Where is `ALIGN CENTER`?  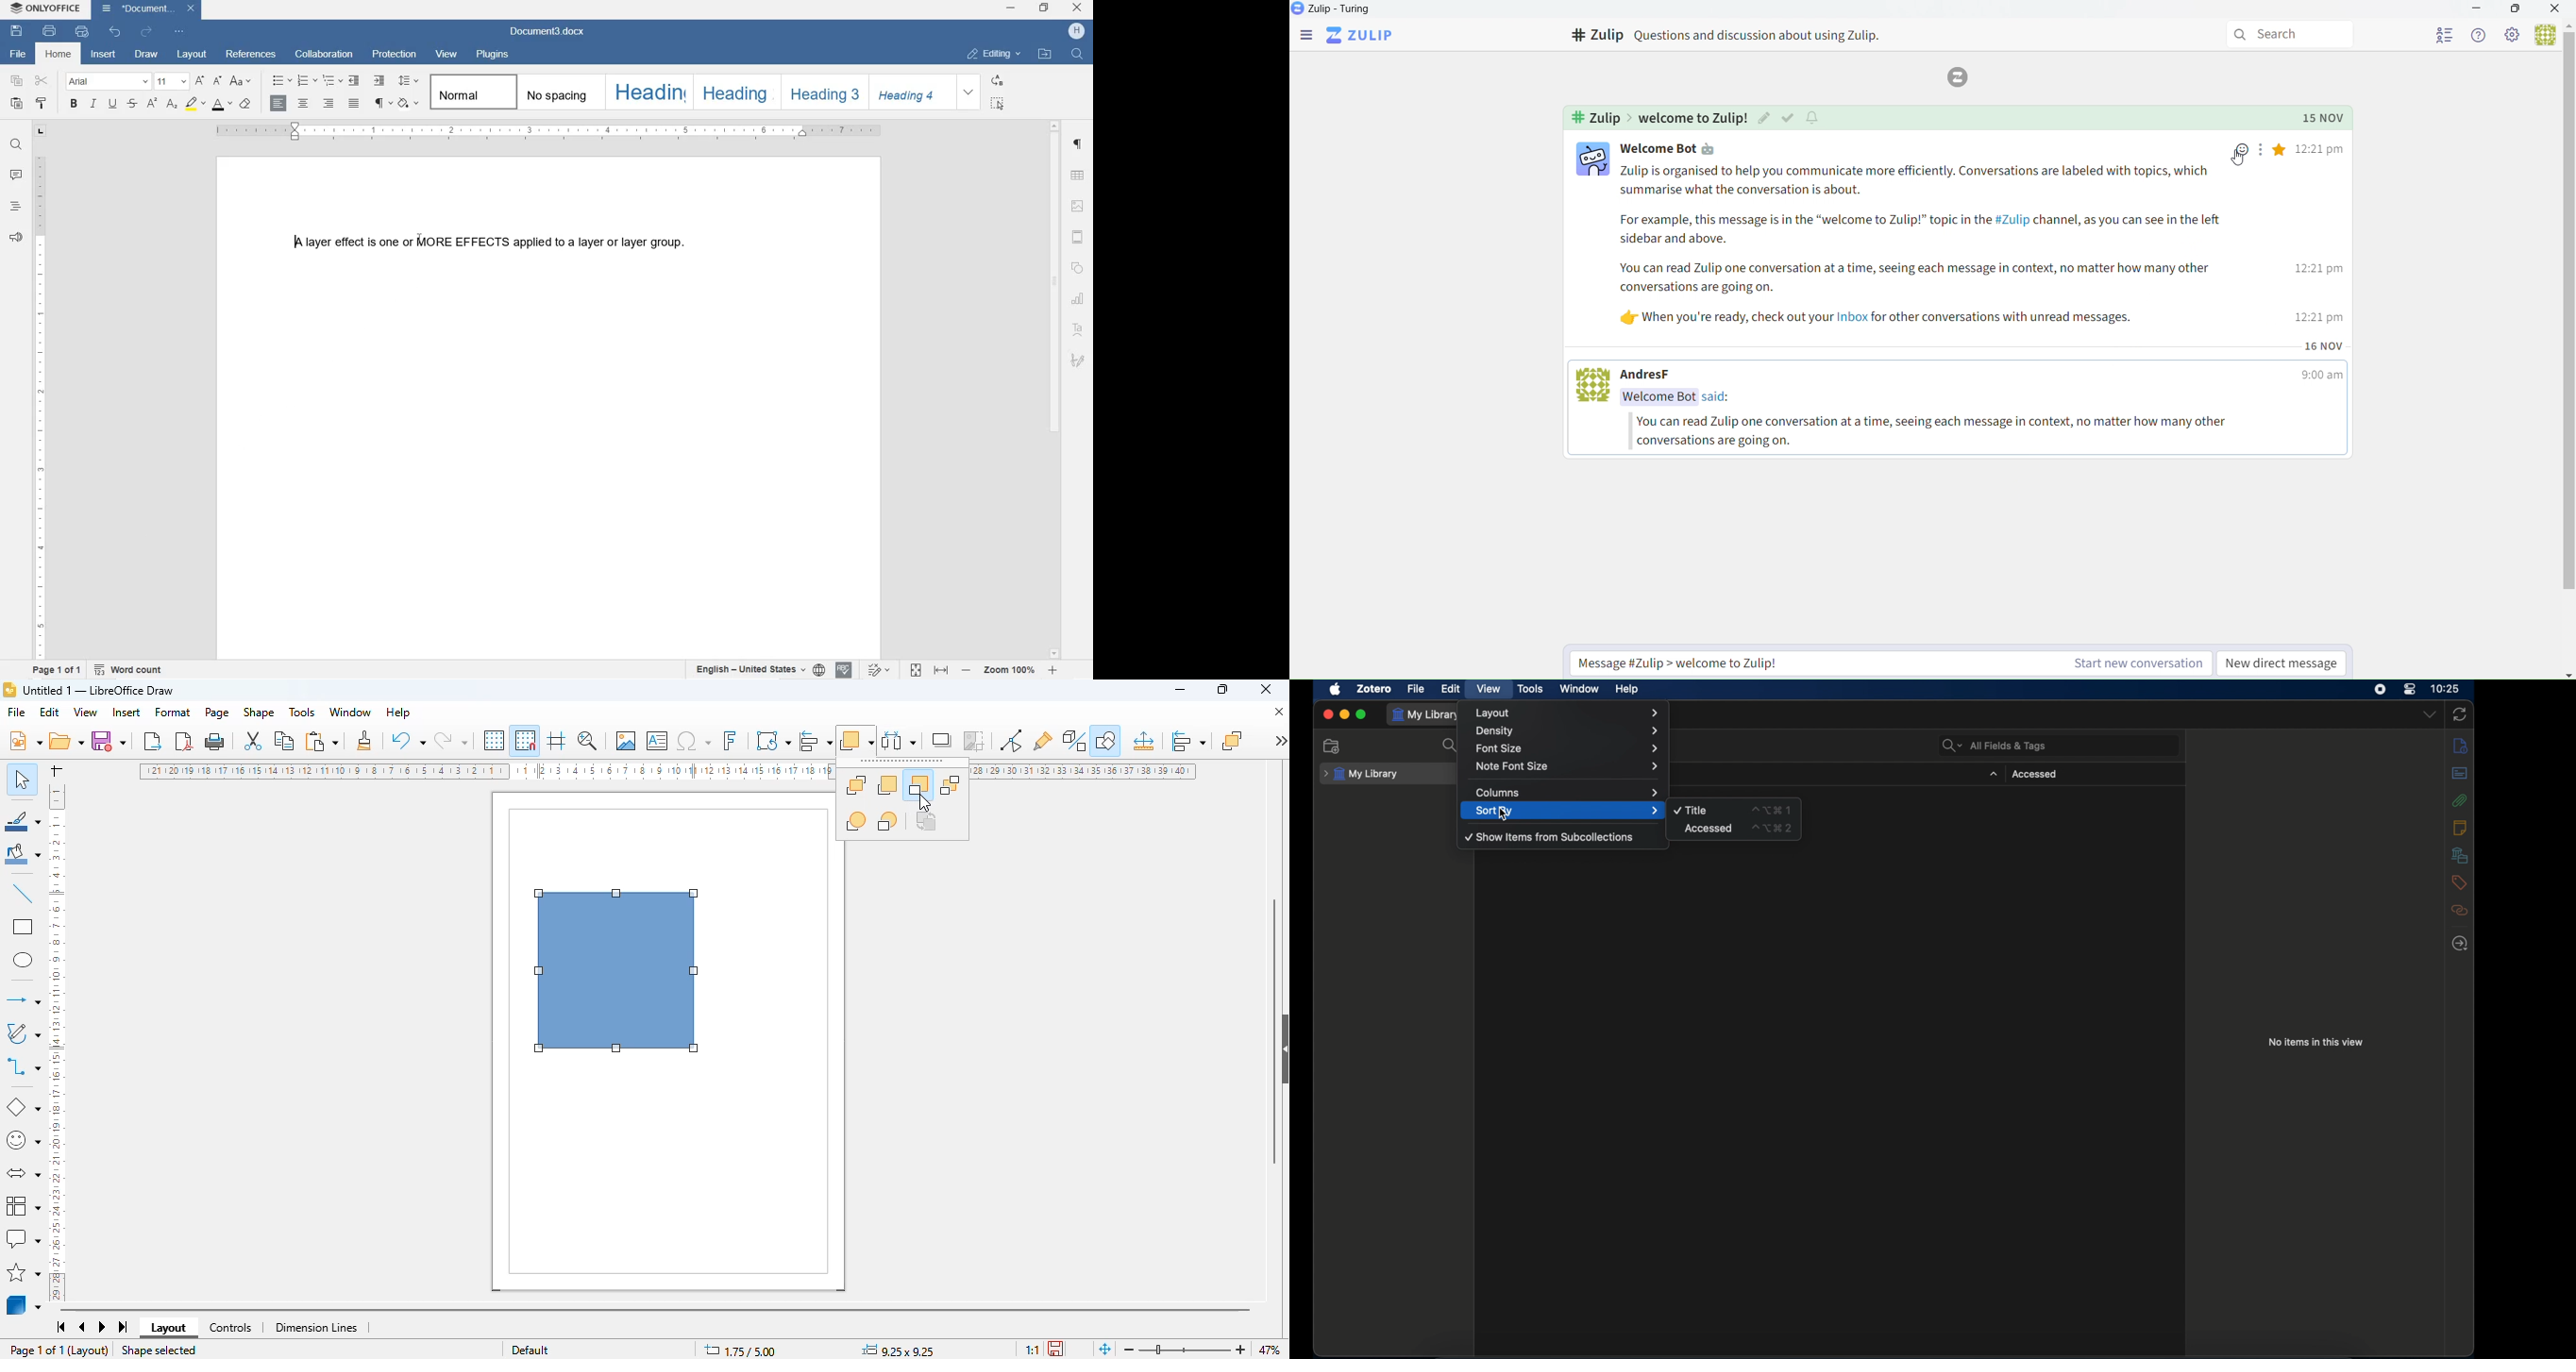 ALIGN CENTER is located at coordinates (303, 104).